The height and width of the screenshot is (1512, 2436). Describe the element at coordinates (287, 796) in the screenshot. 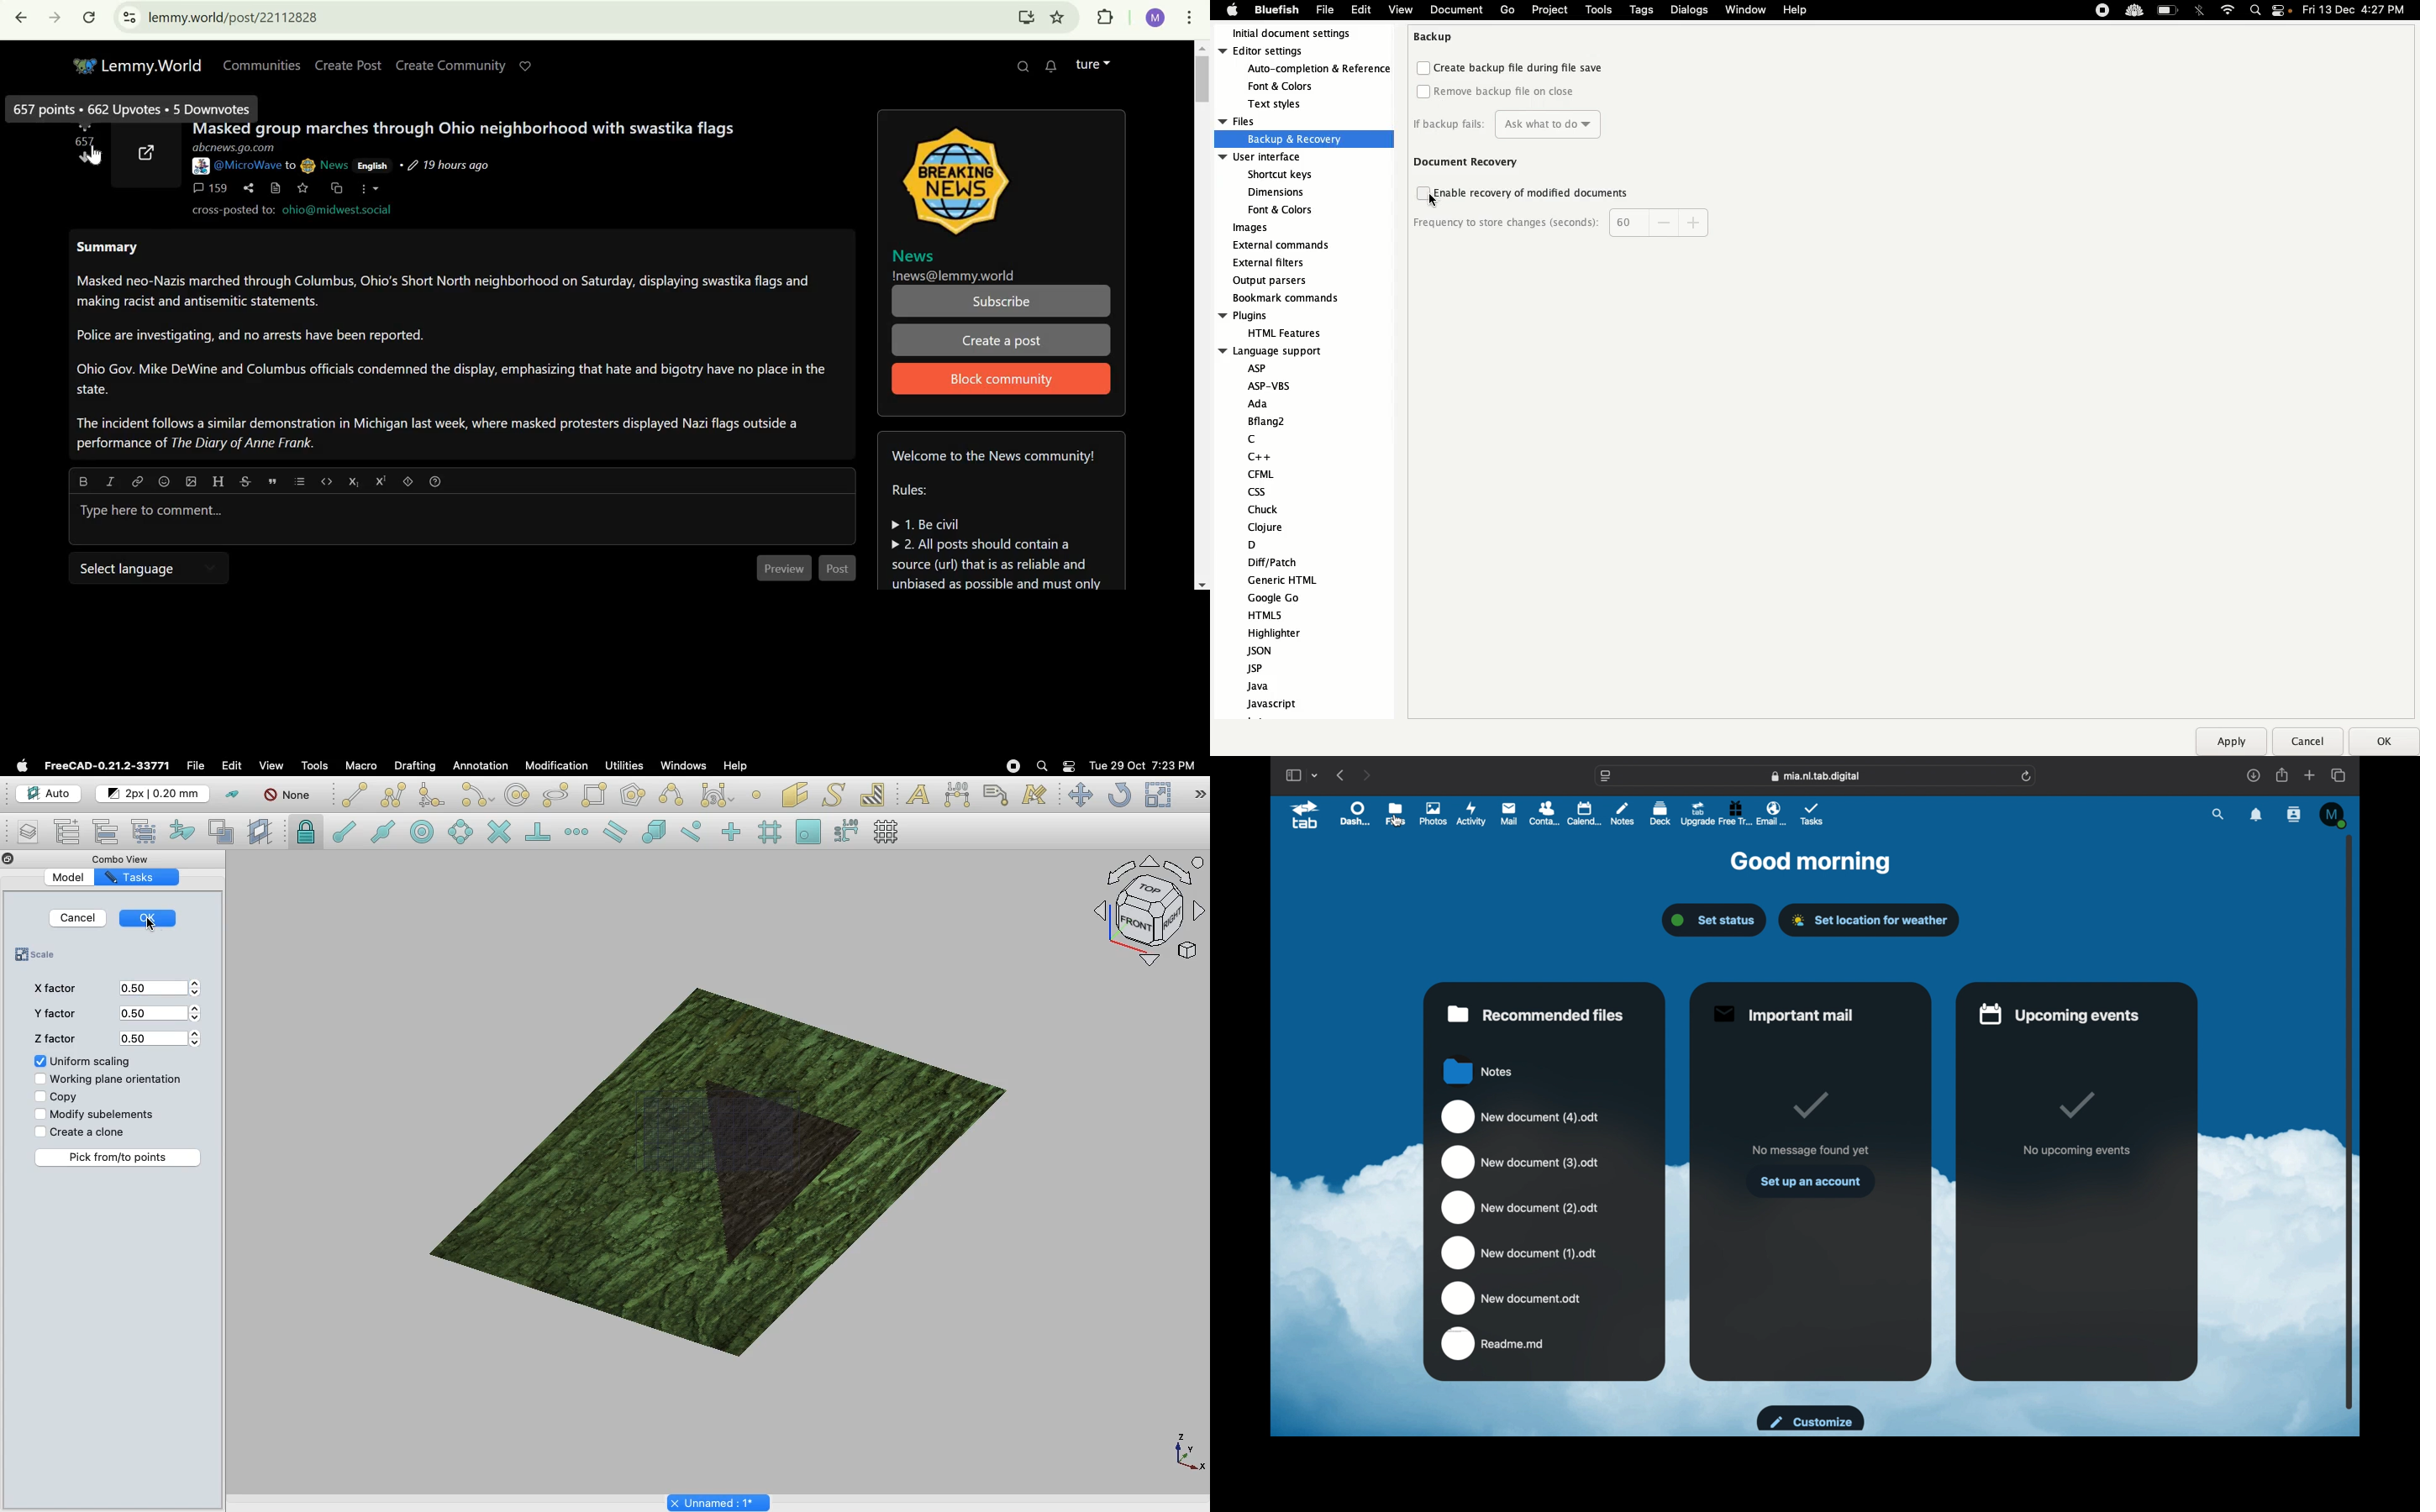

I see `None` at that location.